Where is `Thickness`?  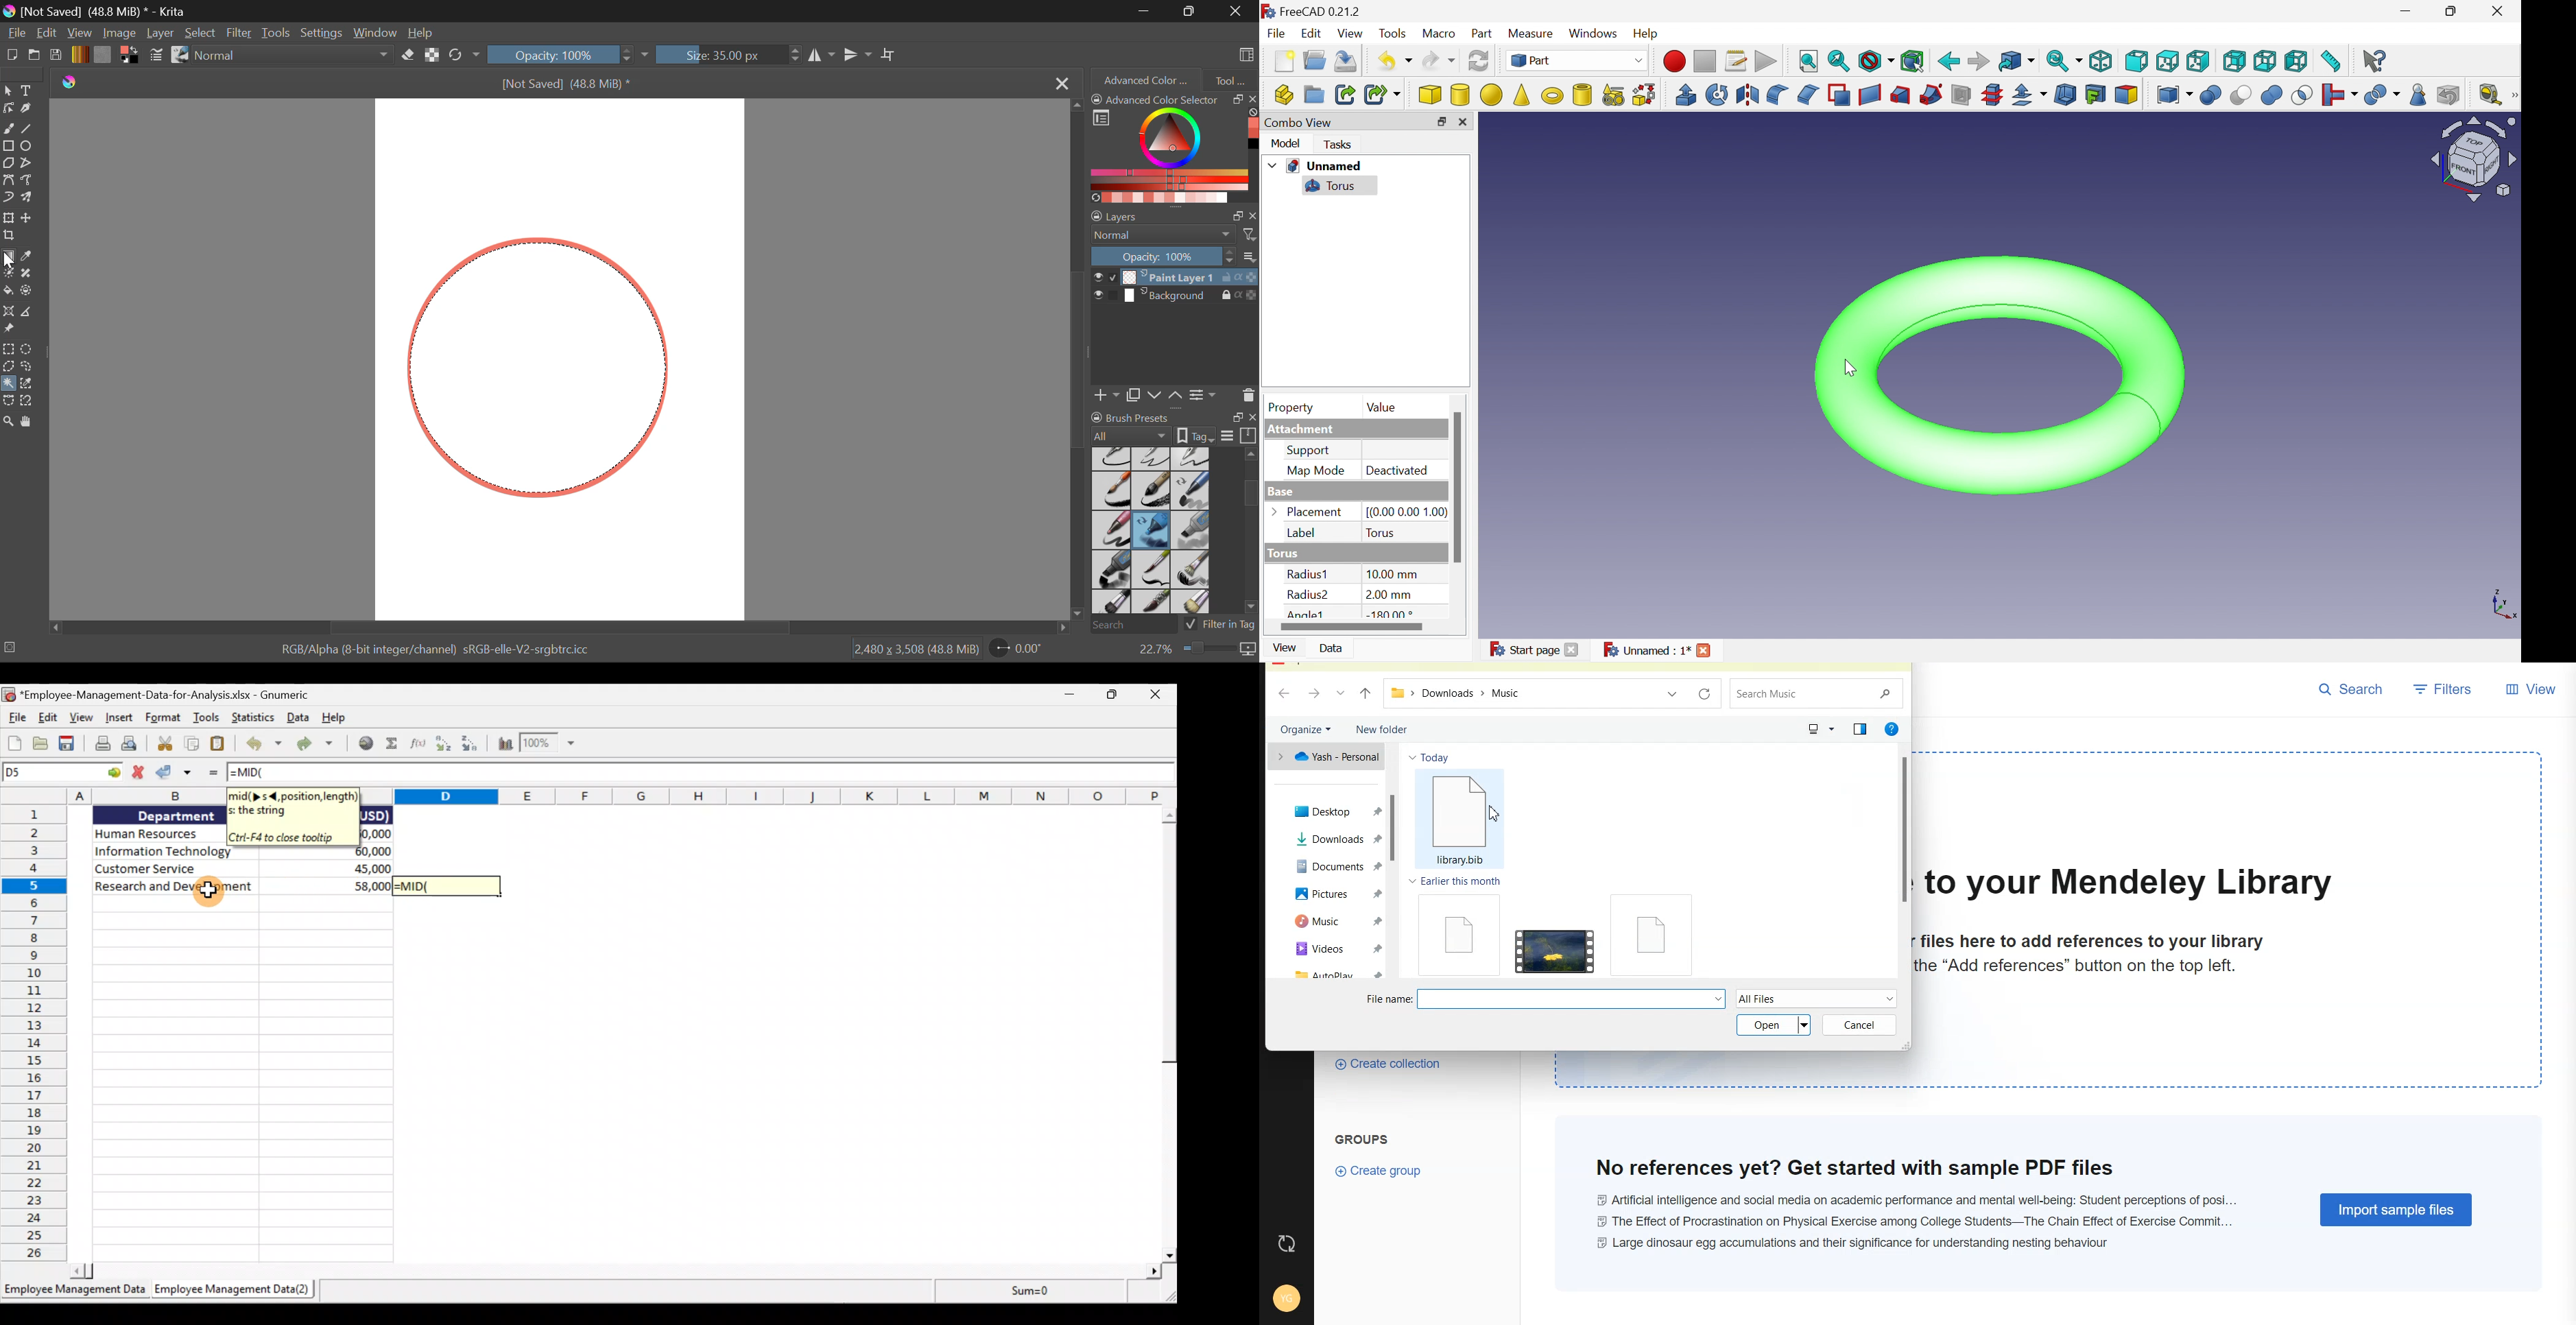
Thickness is located at coordinates (2066, 95).